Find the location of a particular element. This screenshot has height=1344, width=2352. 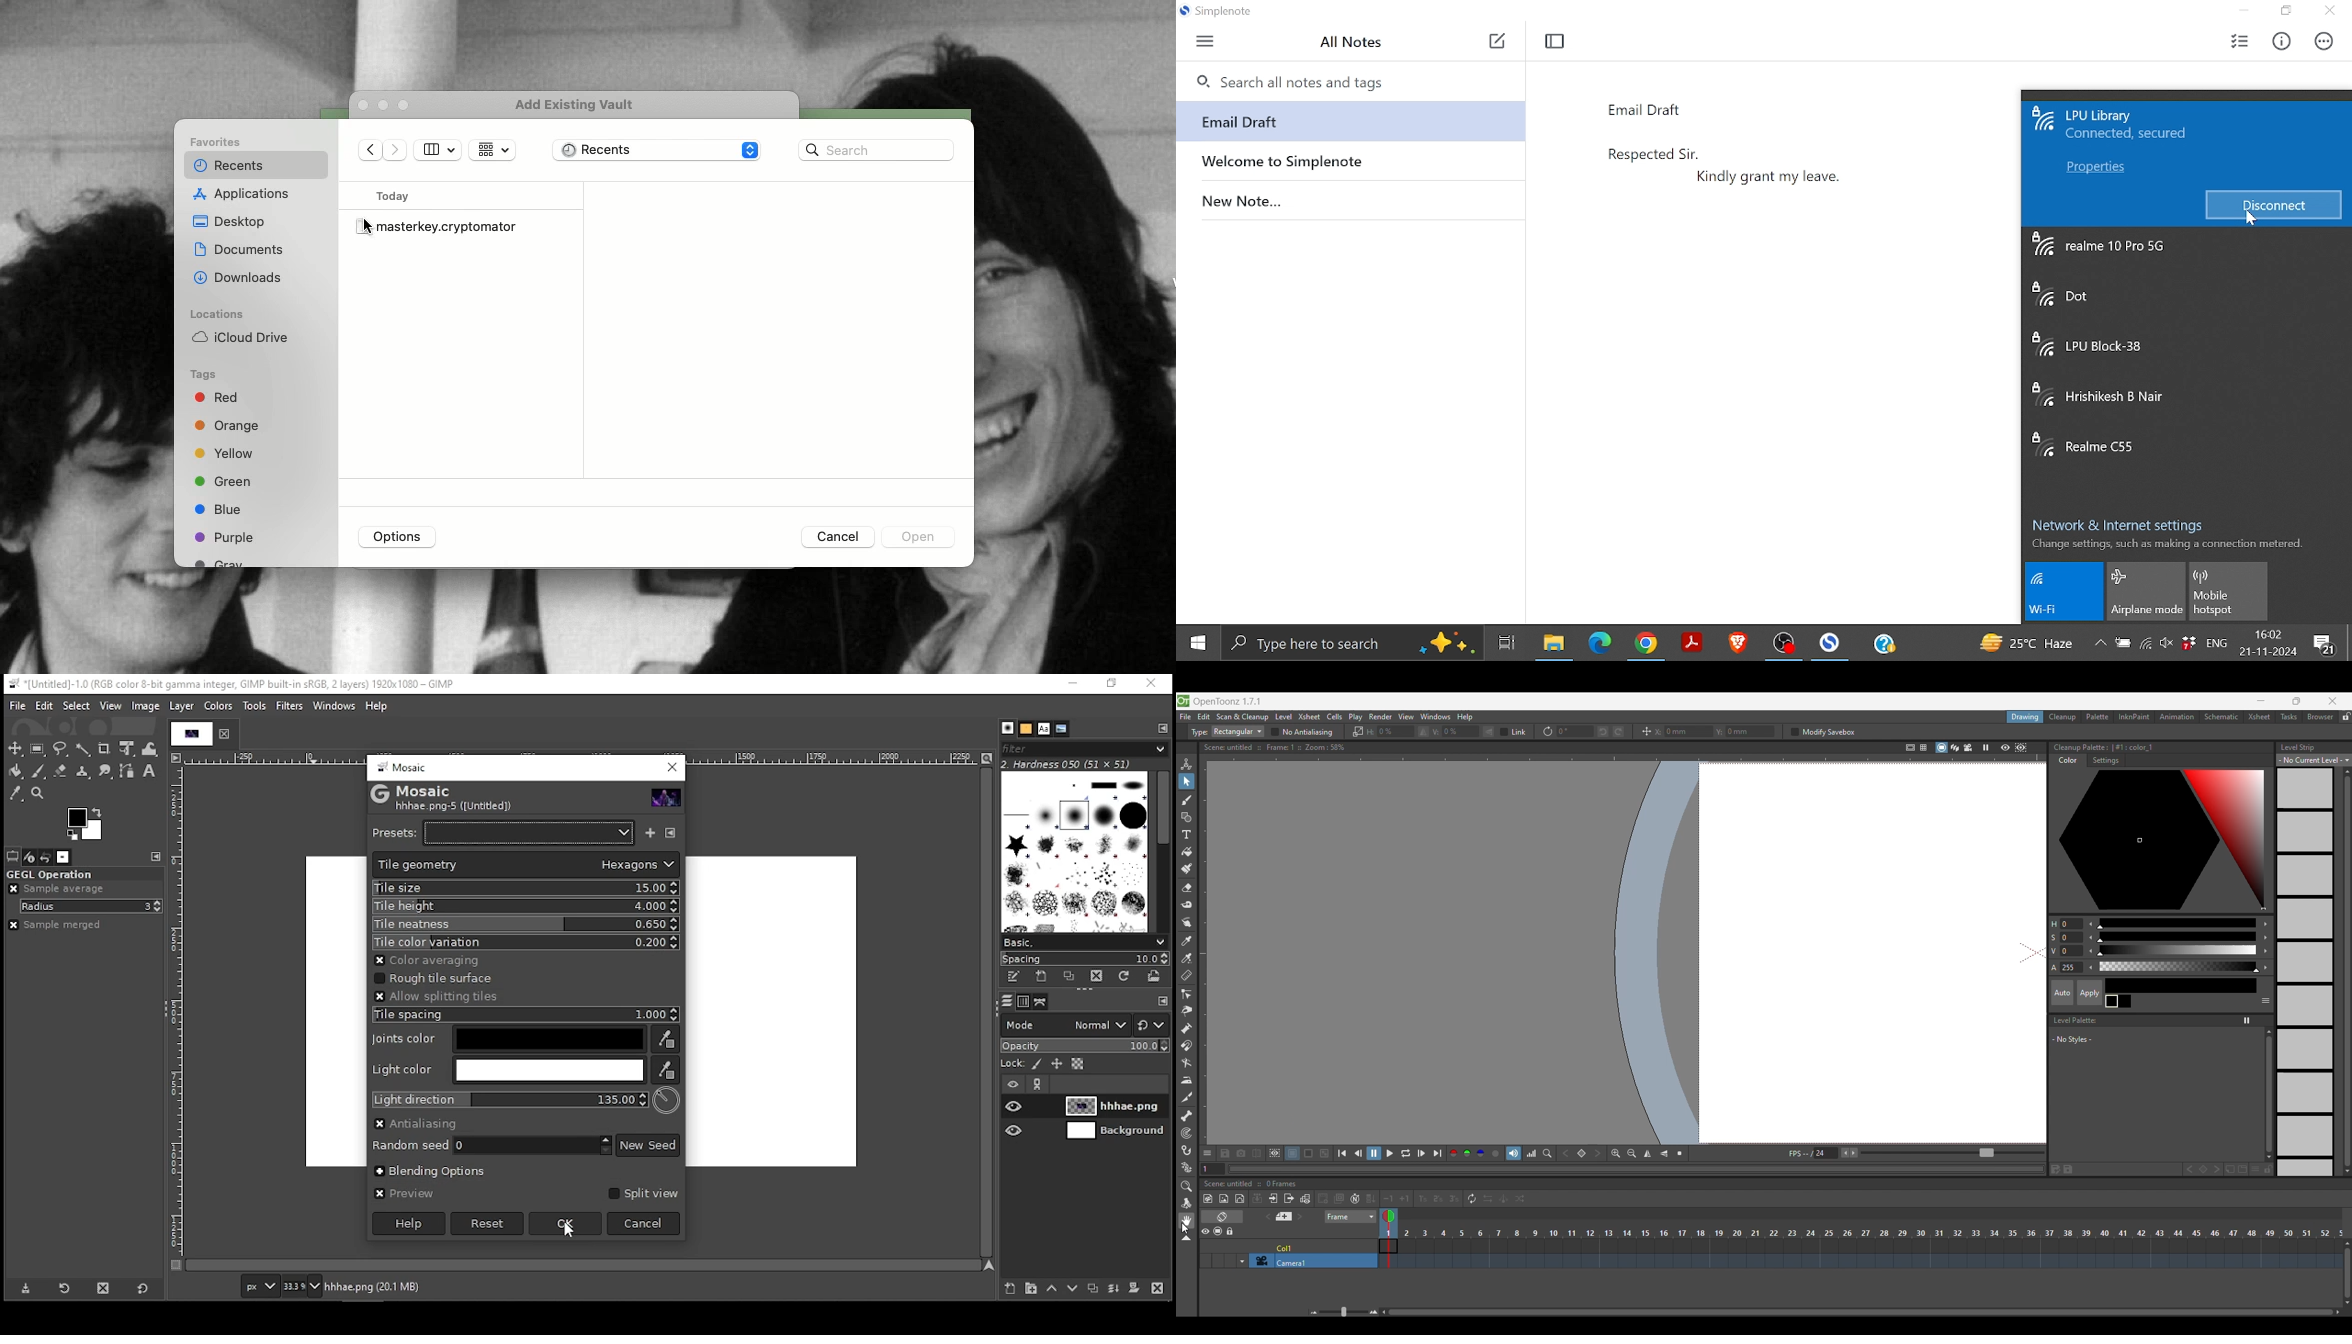

Options is located at coordinates (398, 537).